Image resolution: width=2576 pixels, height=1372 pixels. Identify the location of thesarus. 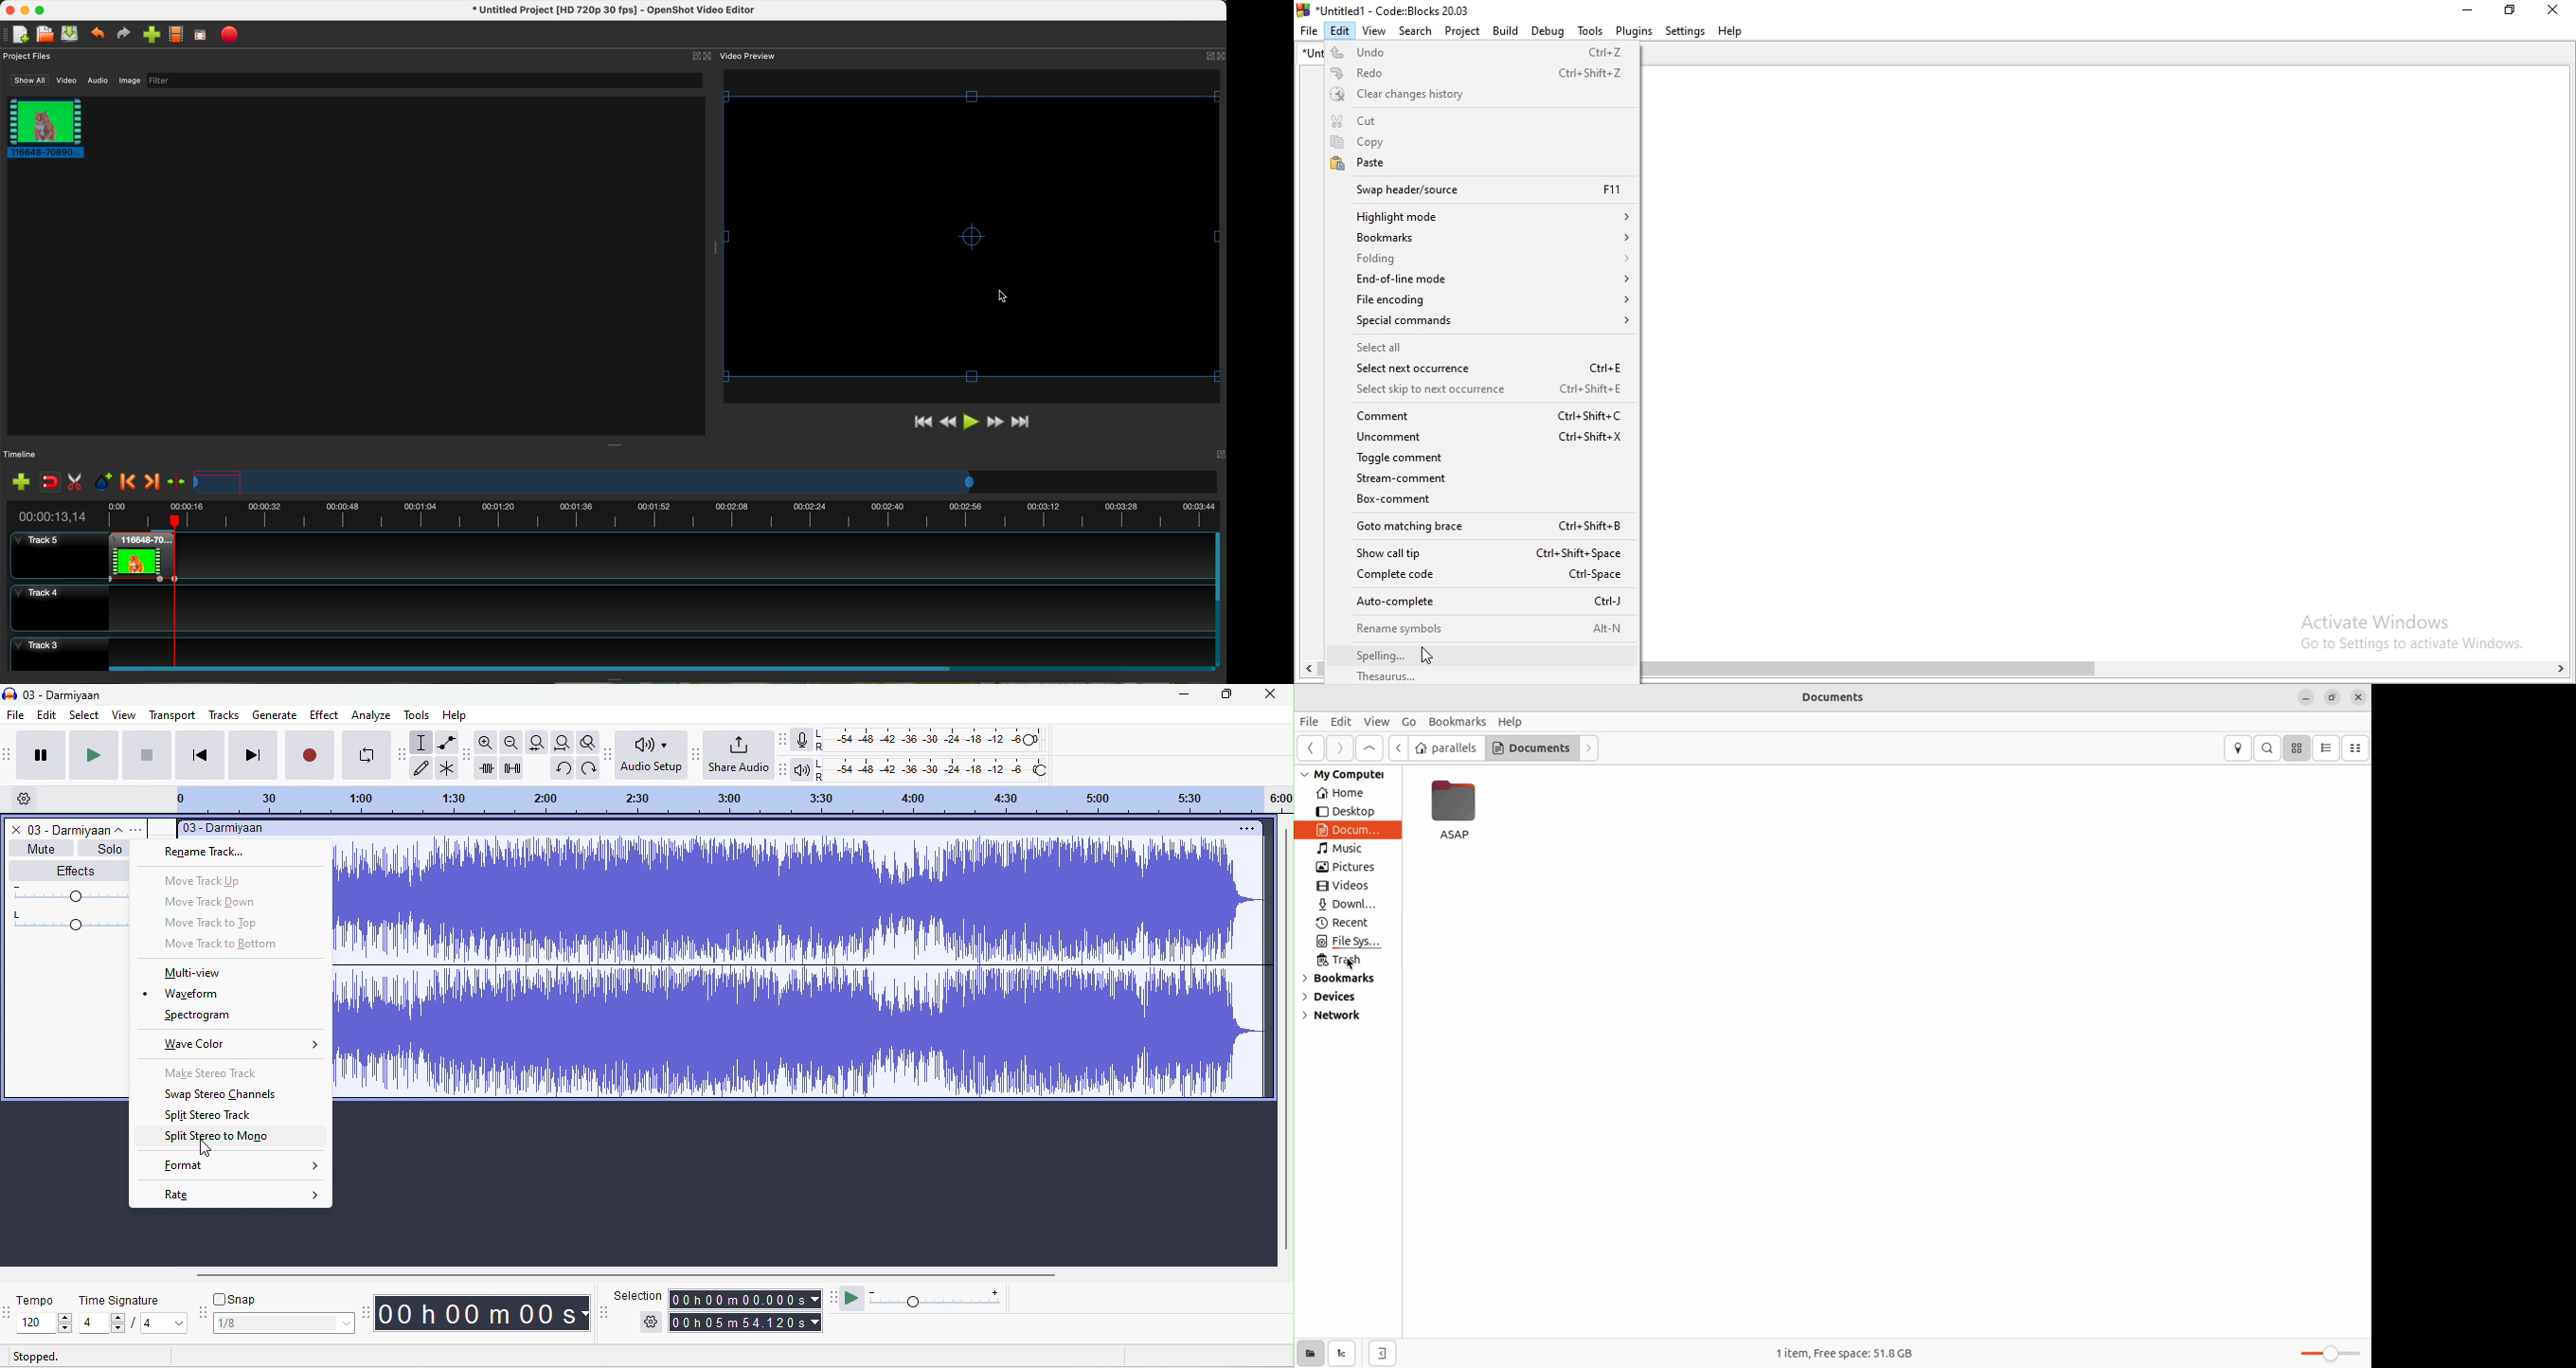
(1487, 676).